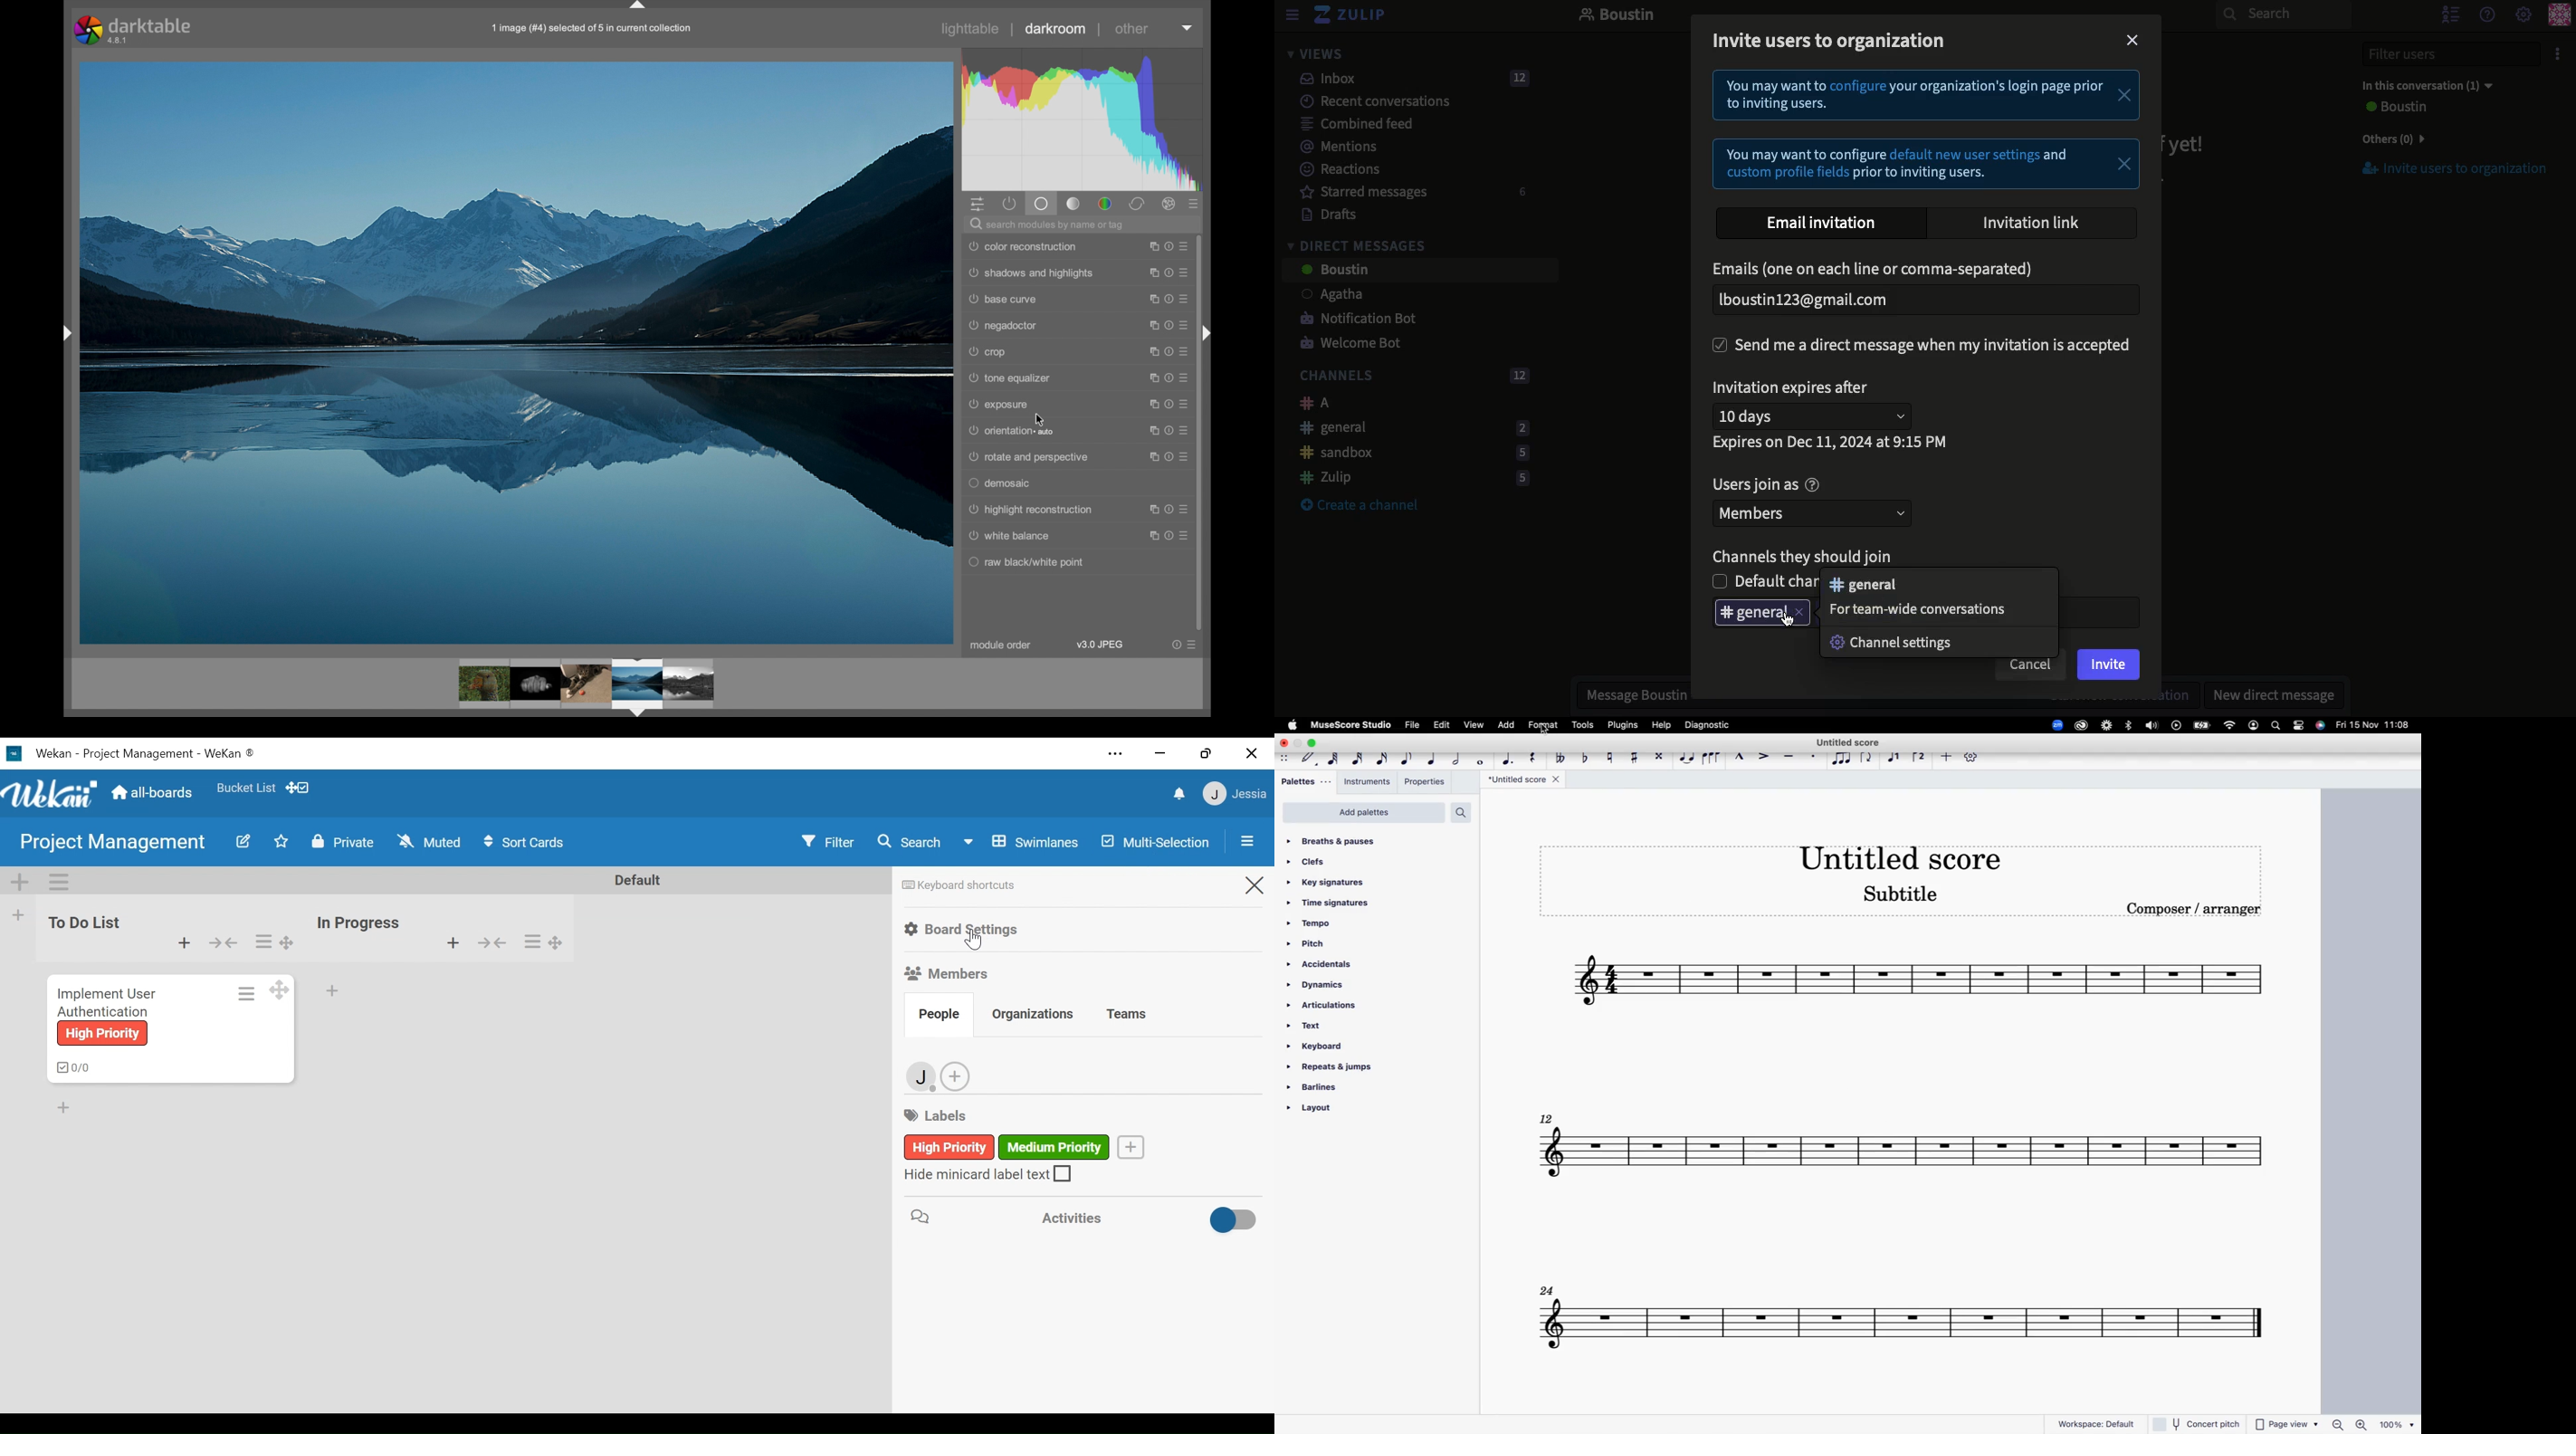  I want to click on tenuto, so click(1789, 758).